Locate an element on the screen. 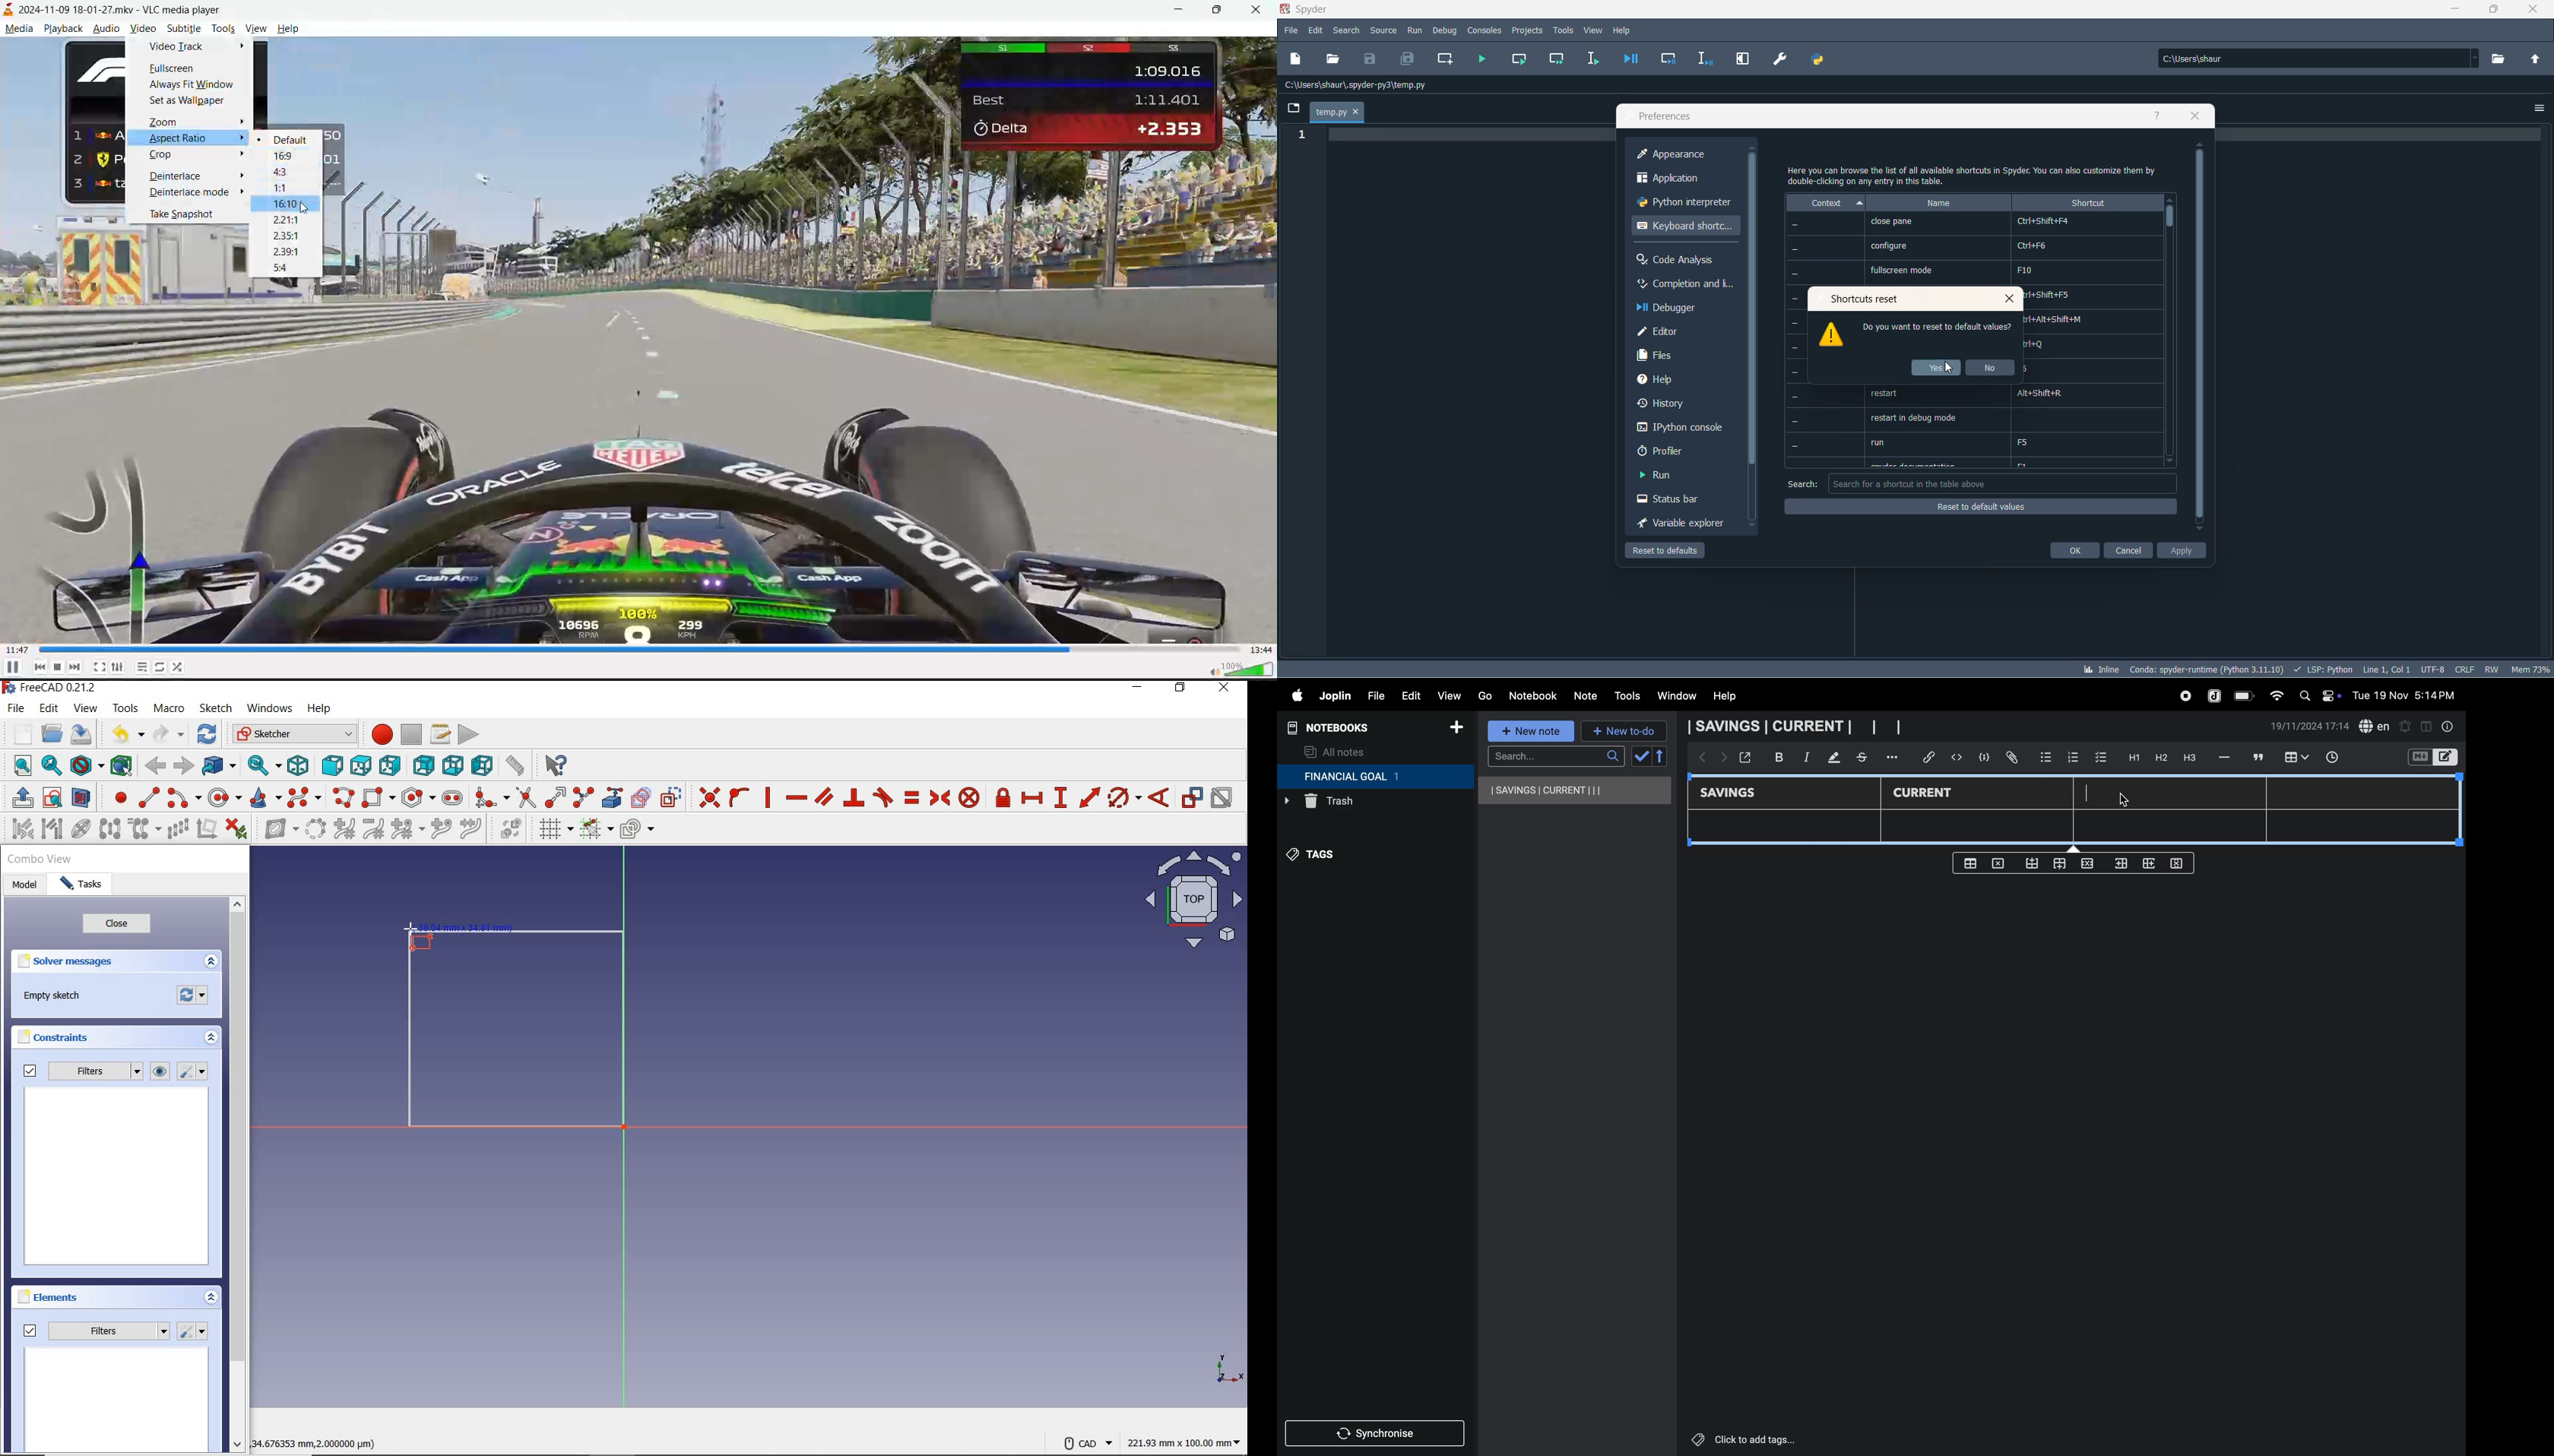 The image size is (2576, 1456). help is located at coordinates (1732, 696).